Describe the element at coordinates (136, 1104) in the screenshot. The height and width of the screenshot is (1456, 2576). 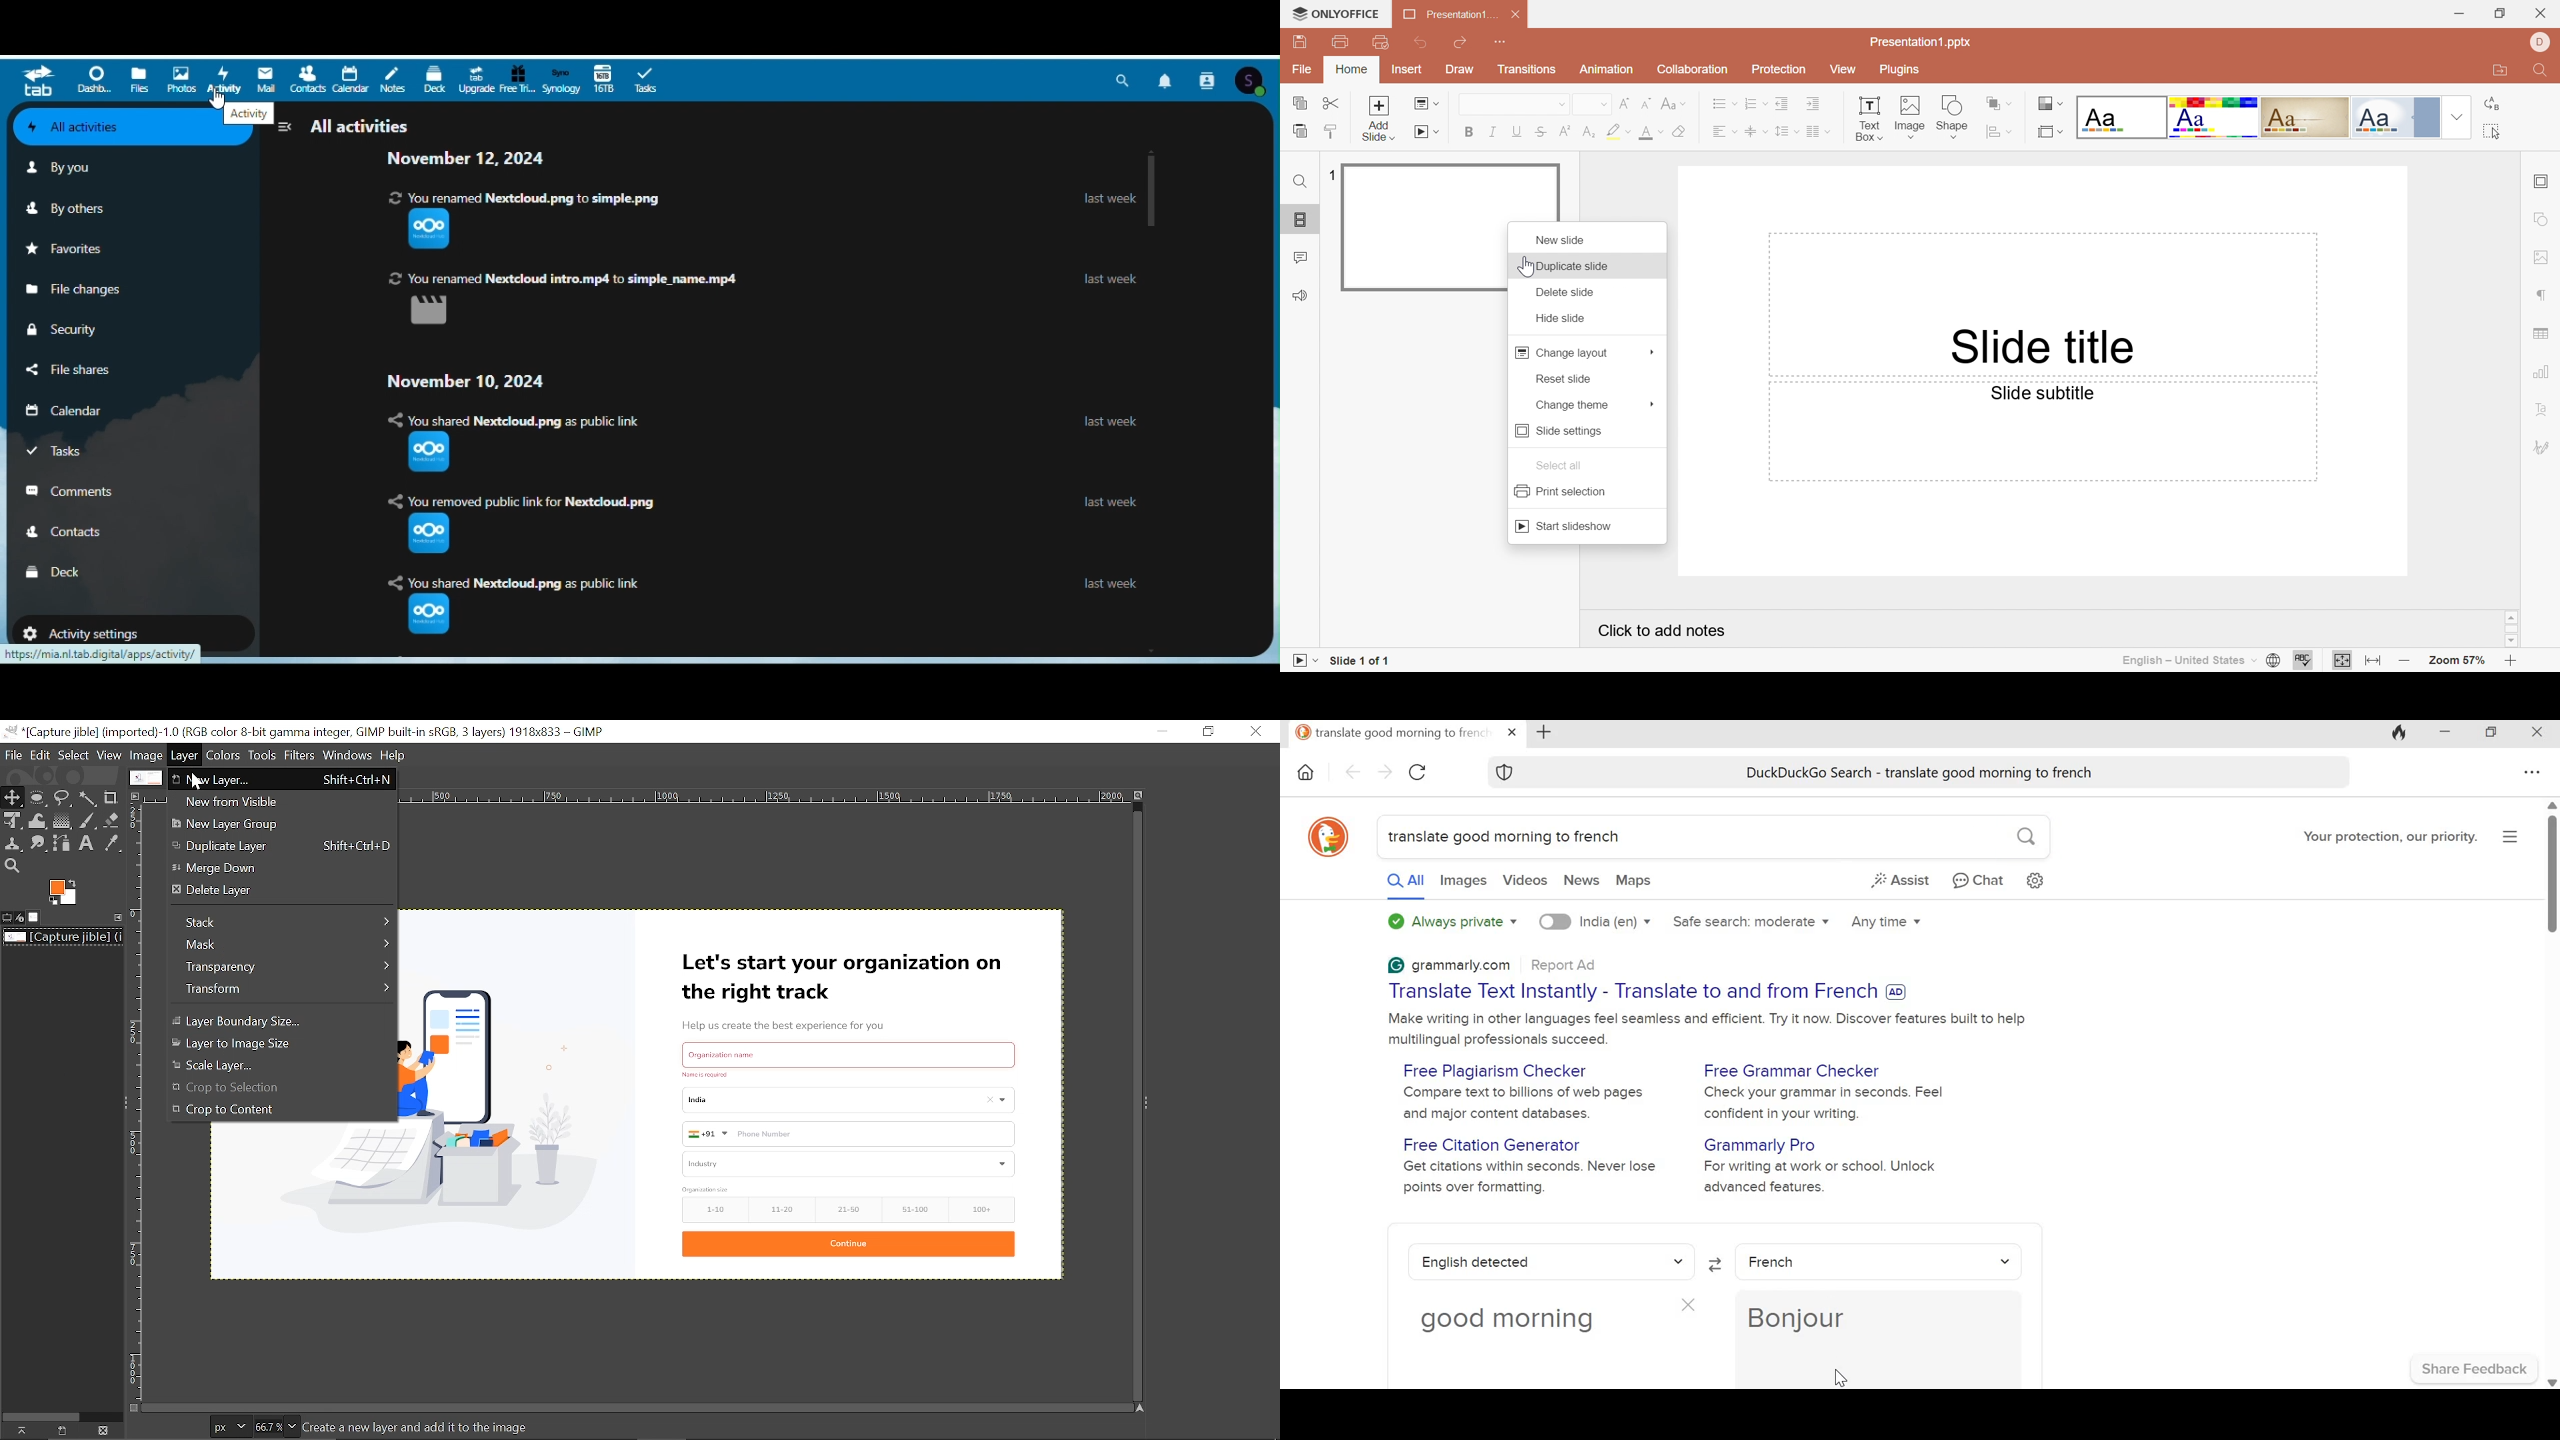
I see `Vertical label` at that location.